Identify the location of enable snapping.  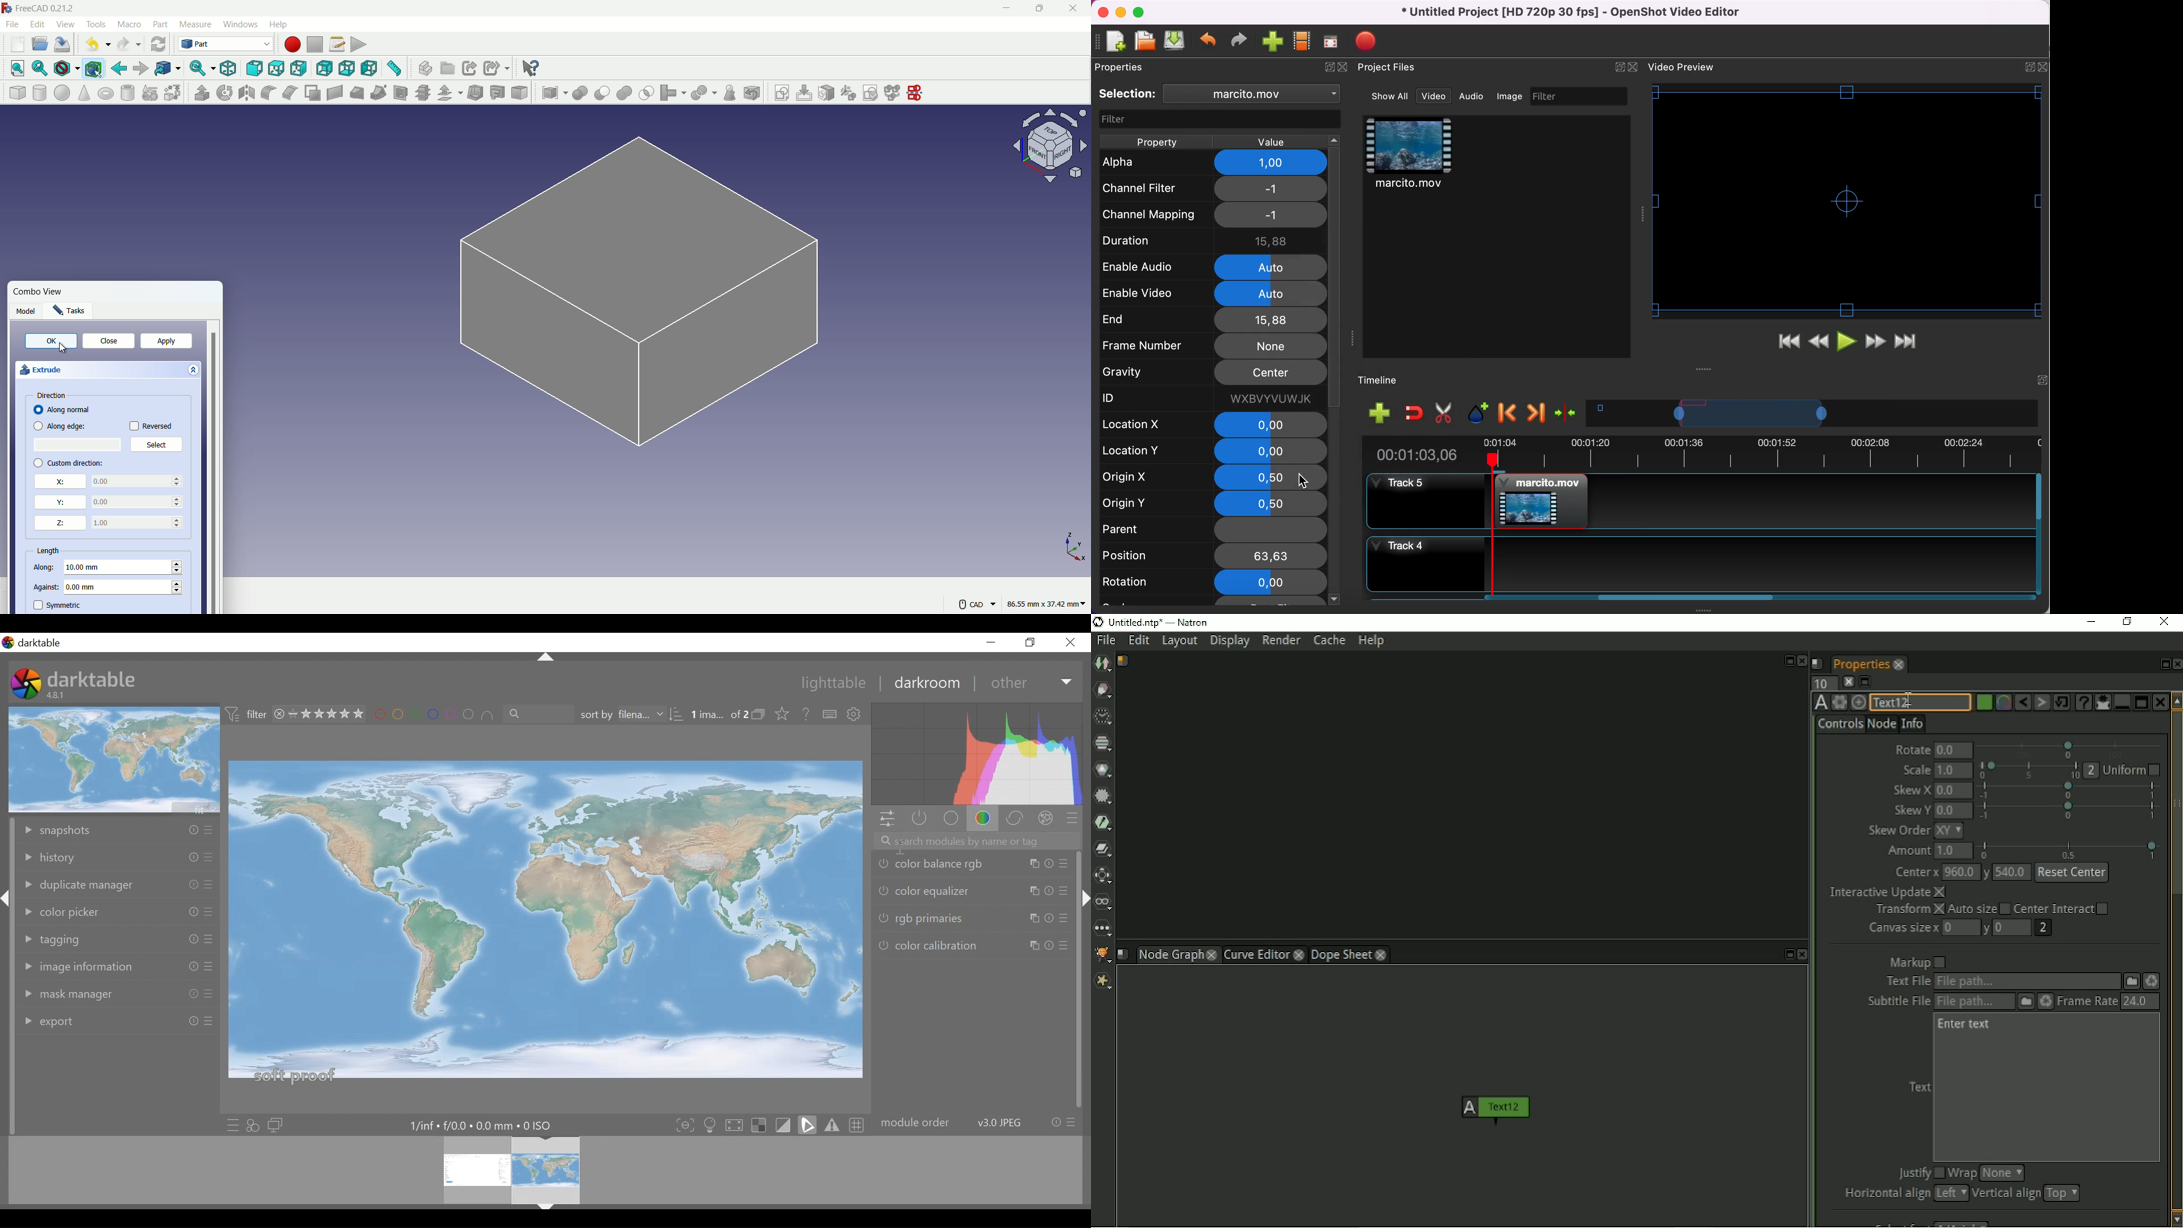
(1415, 412).